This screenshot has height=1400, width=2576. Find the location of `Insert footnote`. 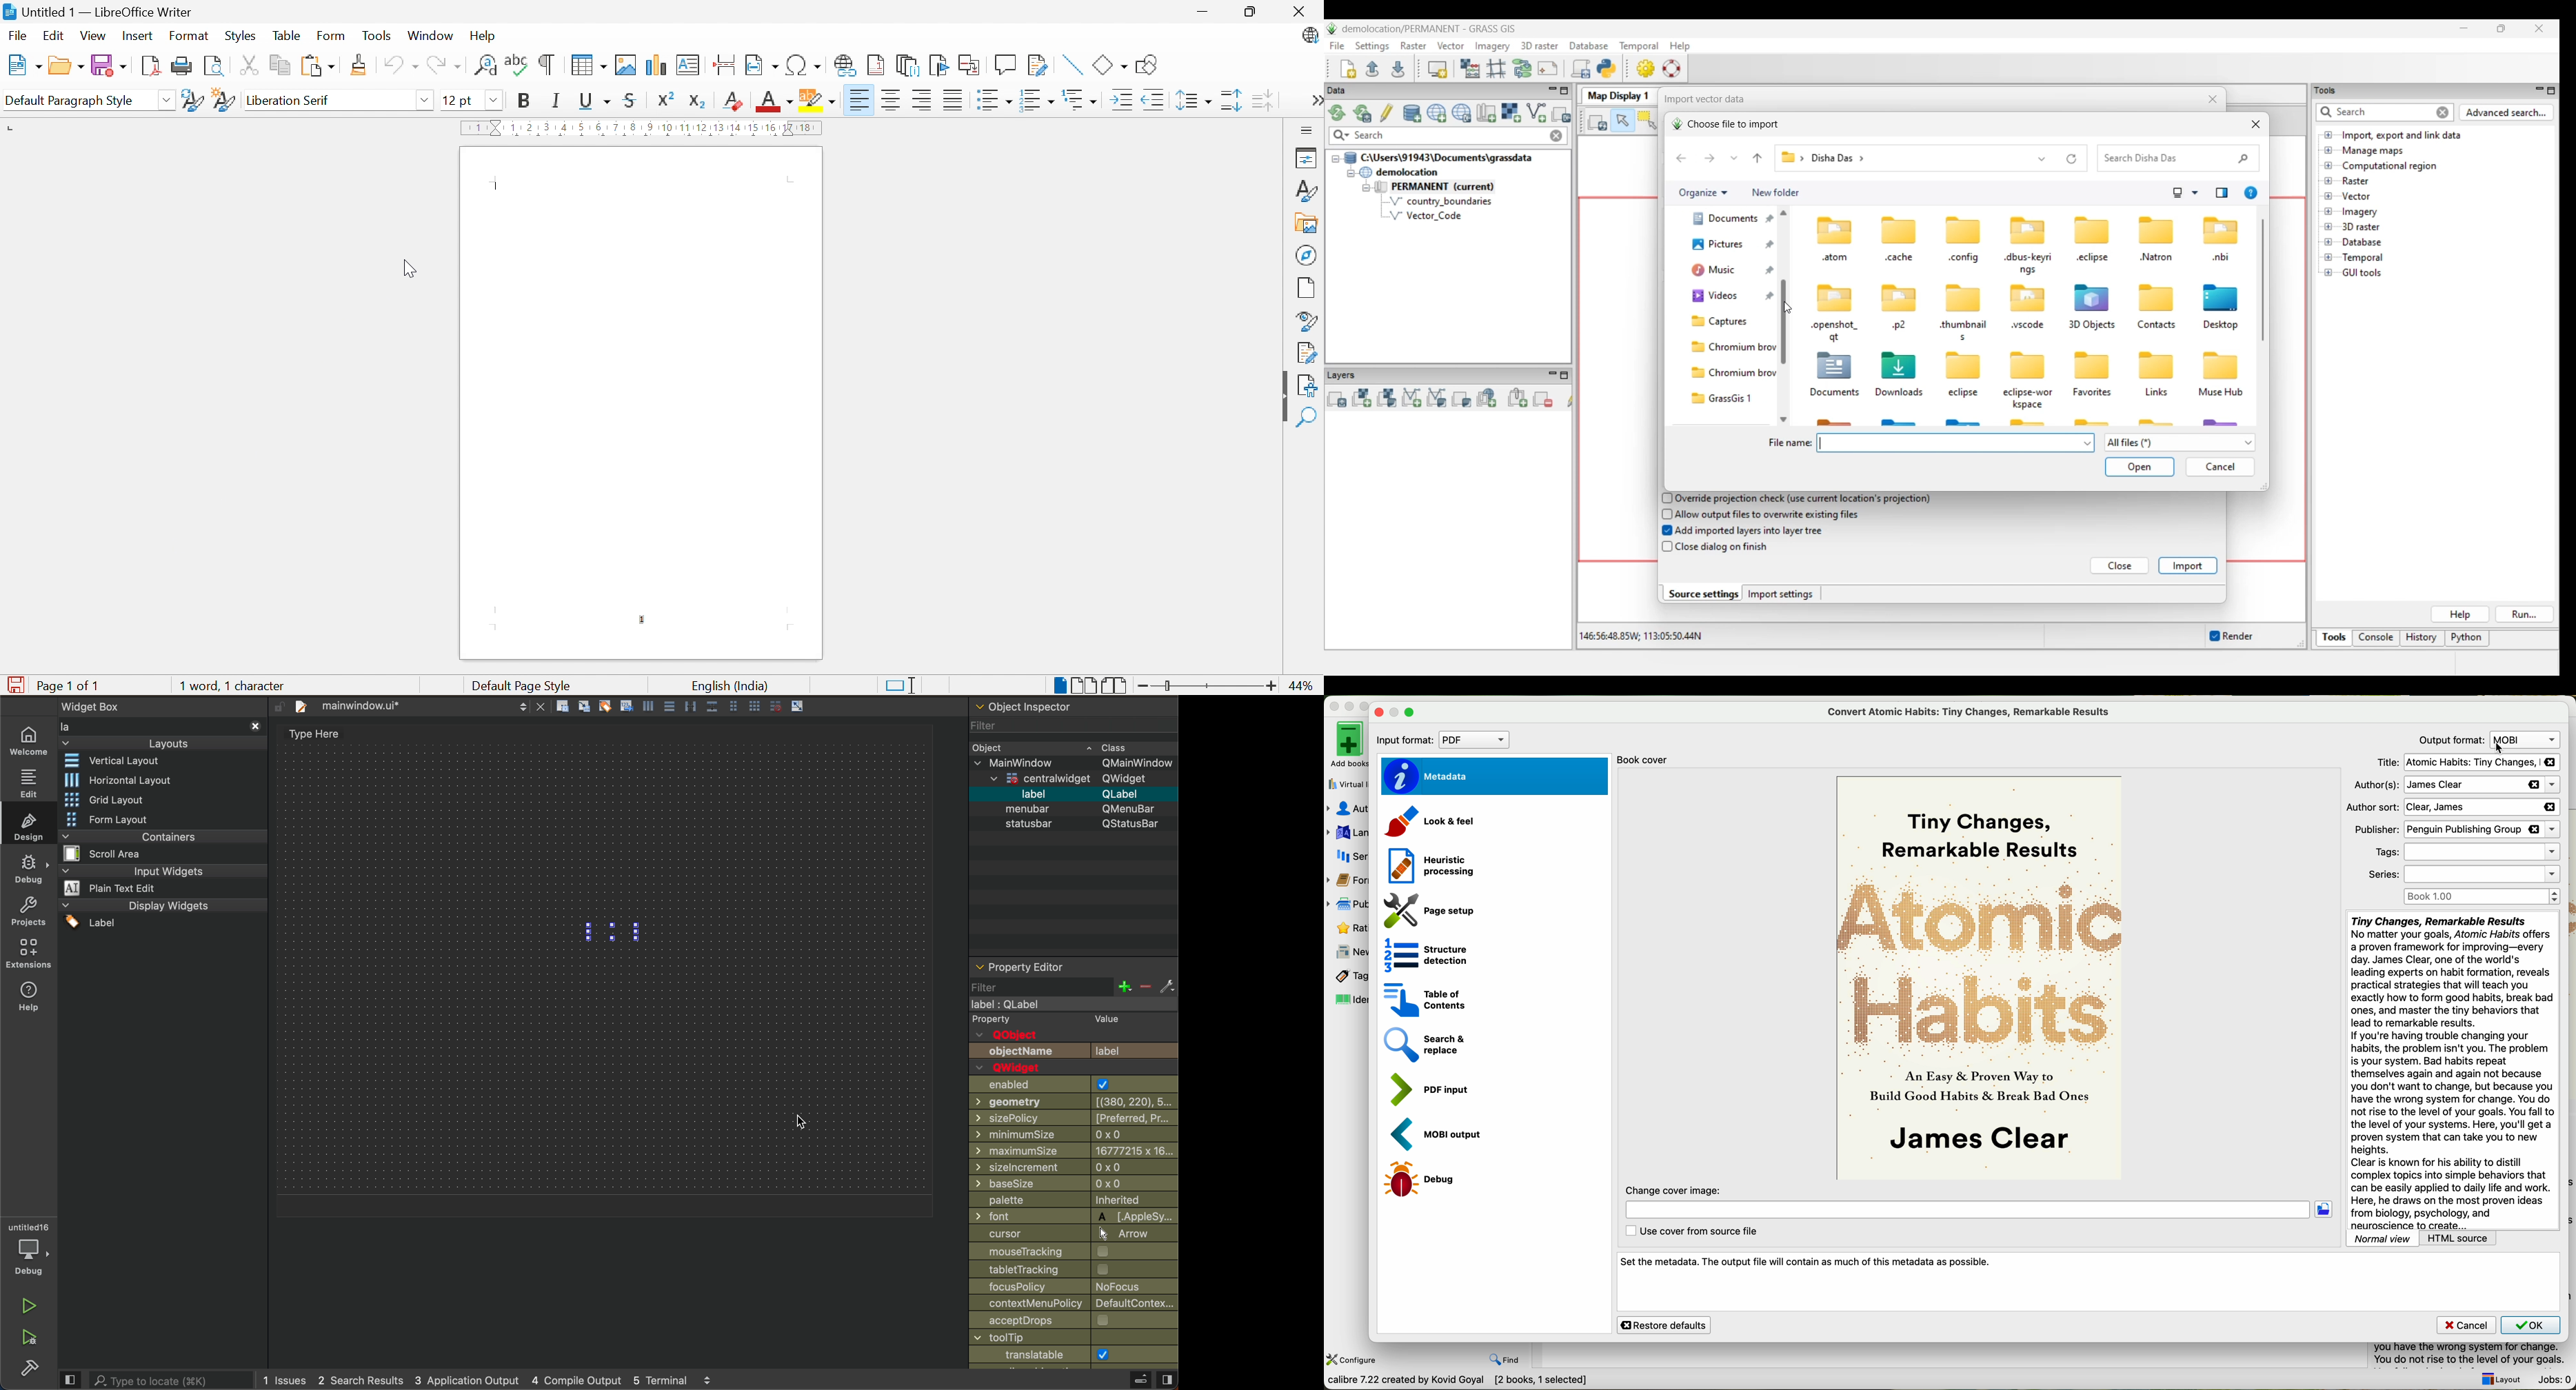

Insert footnote is located at coordinates (877, 65).